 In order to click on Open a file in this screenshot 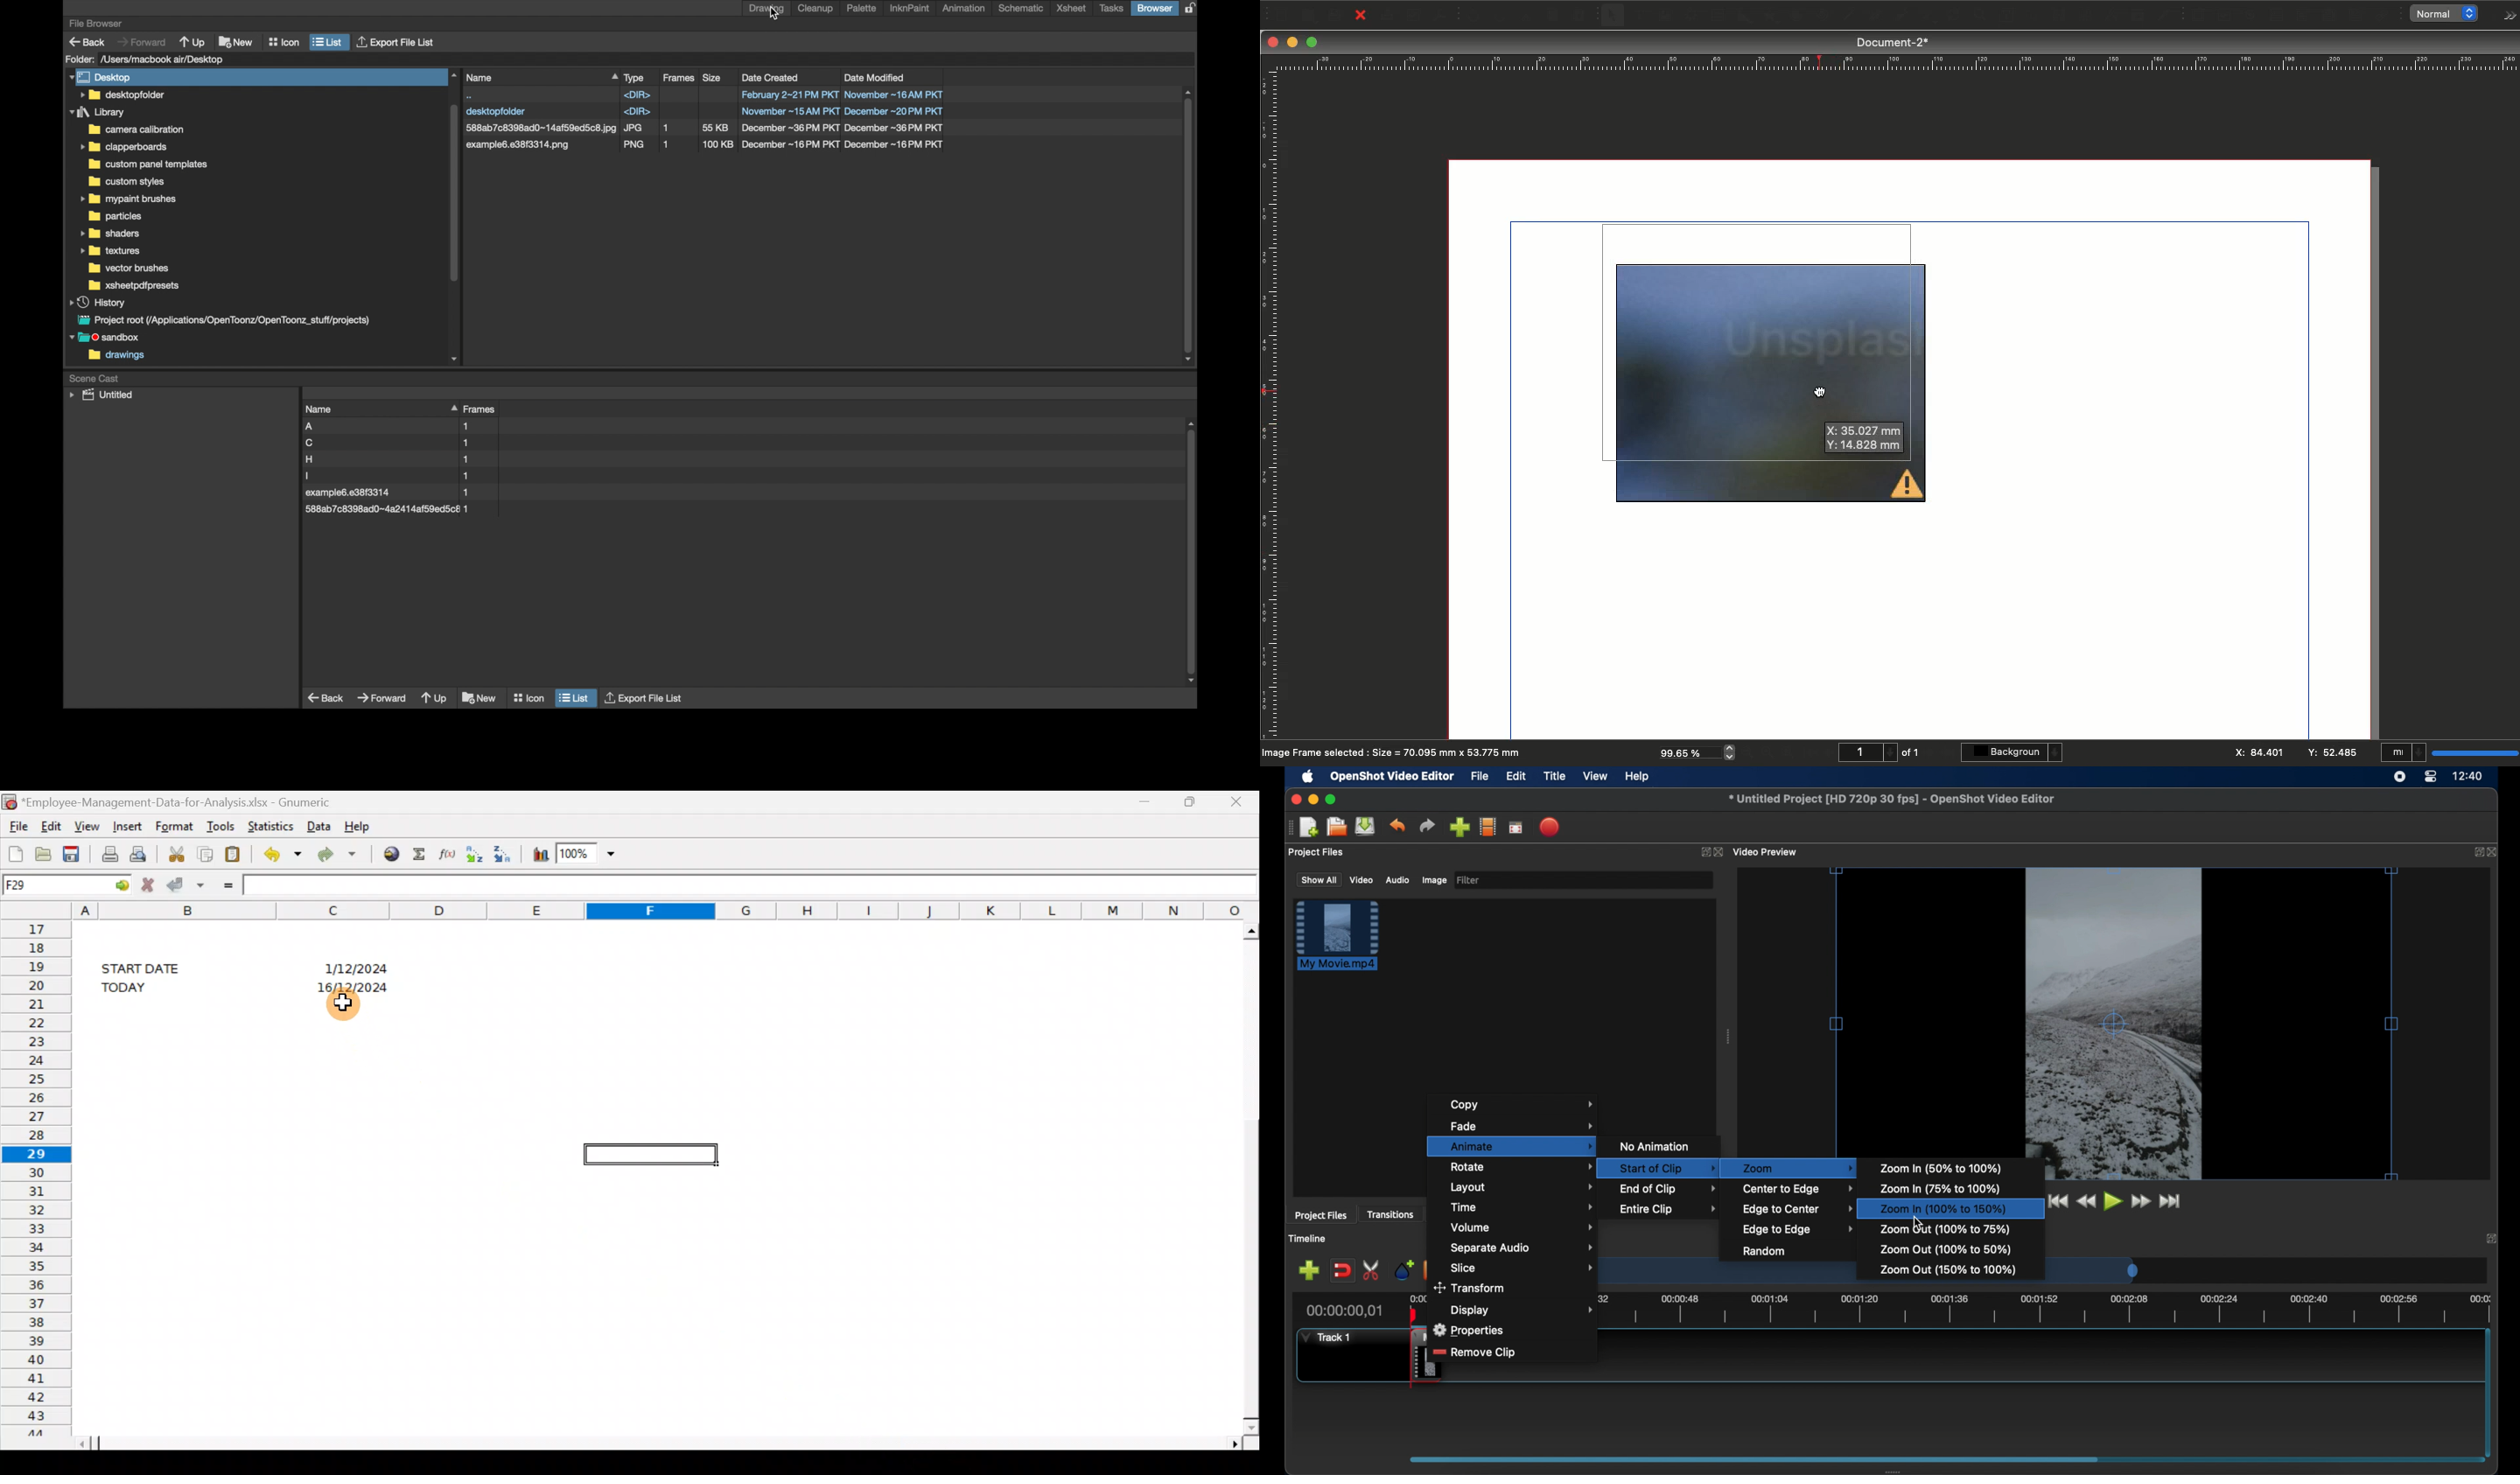, I will do `click(42, 852)`.